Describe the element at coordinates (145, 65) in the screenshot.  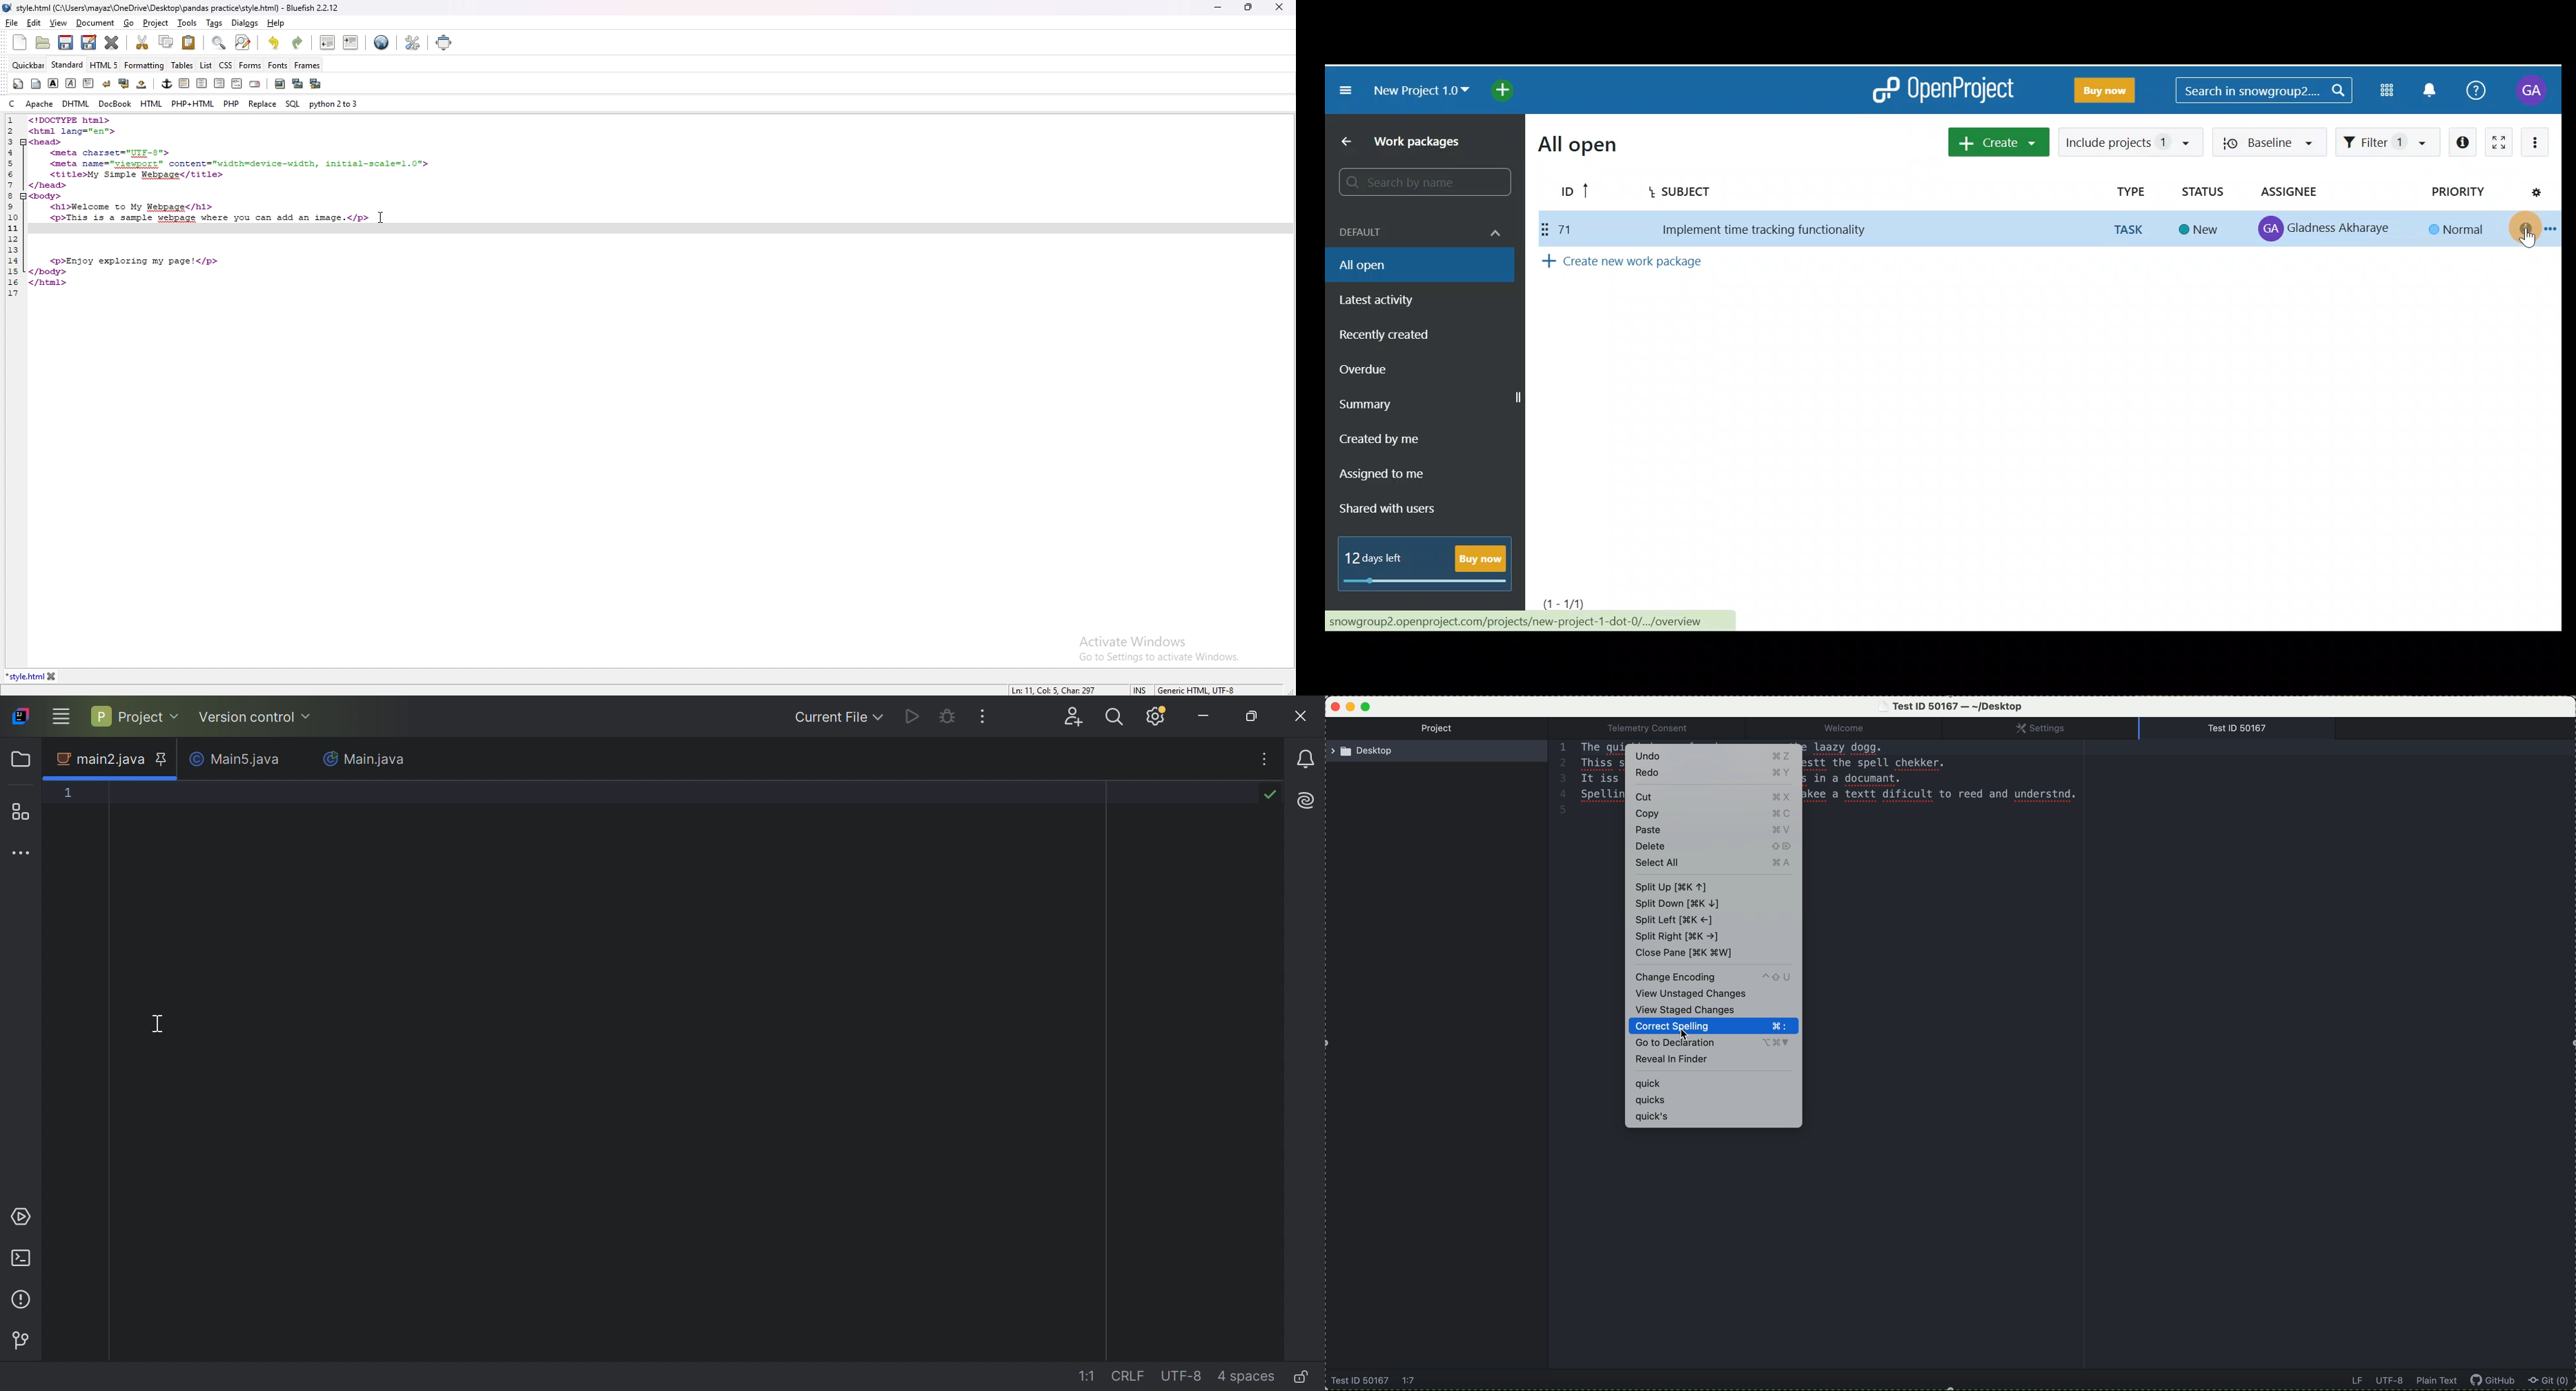
I see `formatting` at that location.